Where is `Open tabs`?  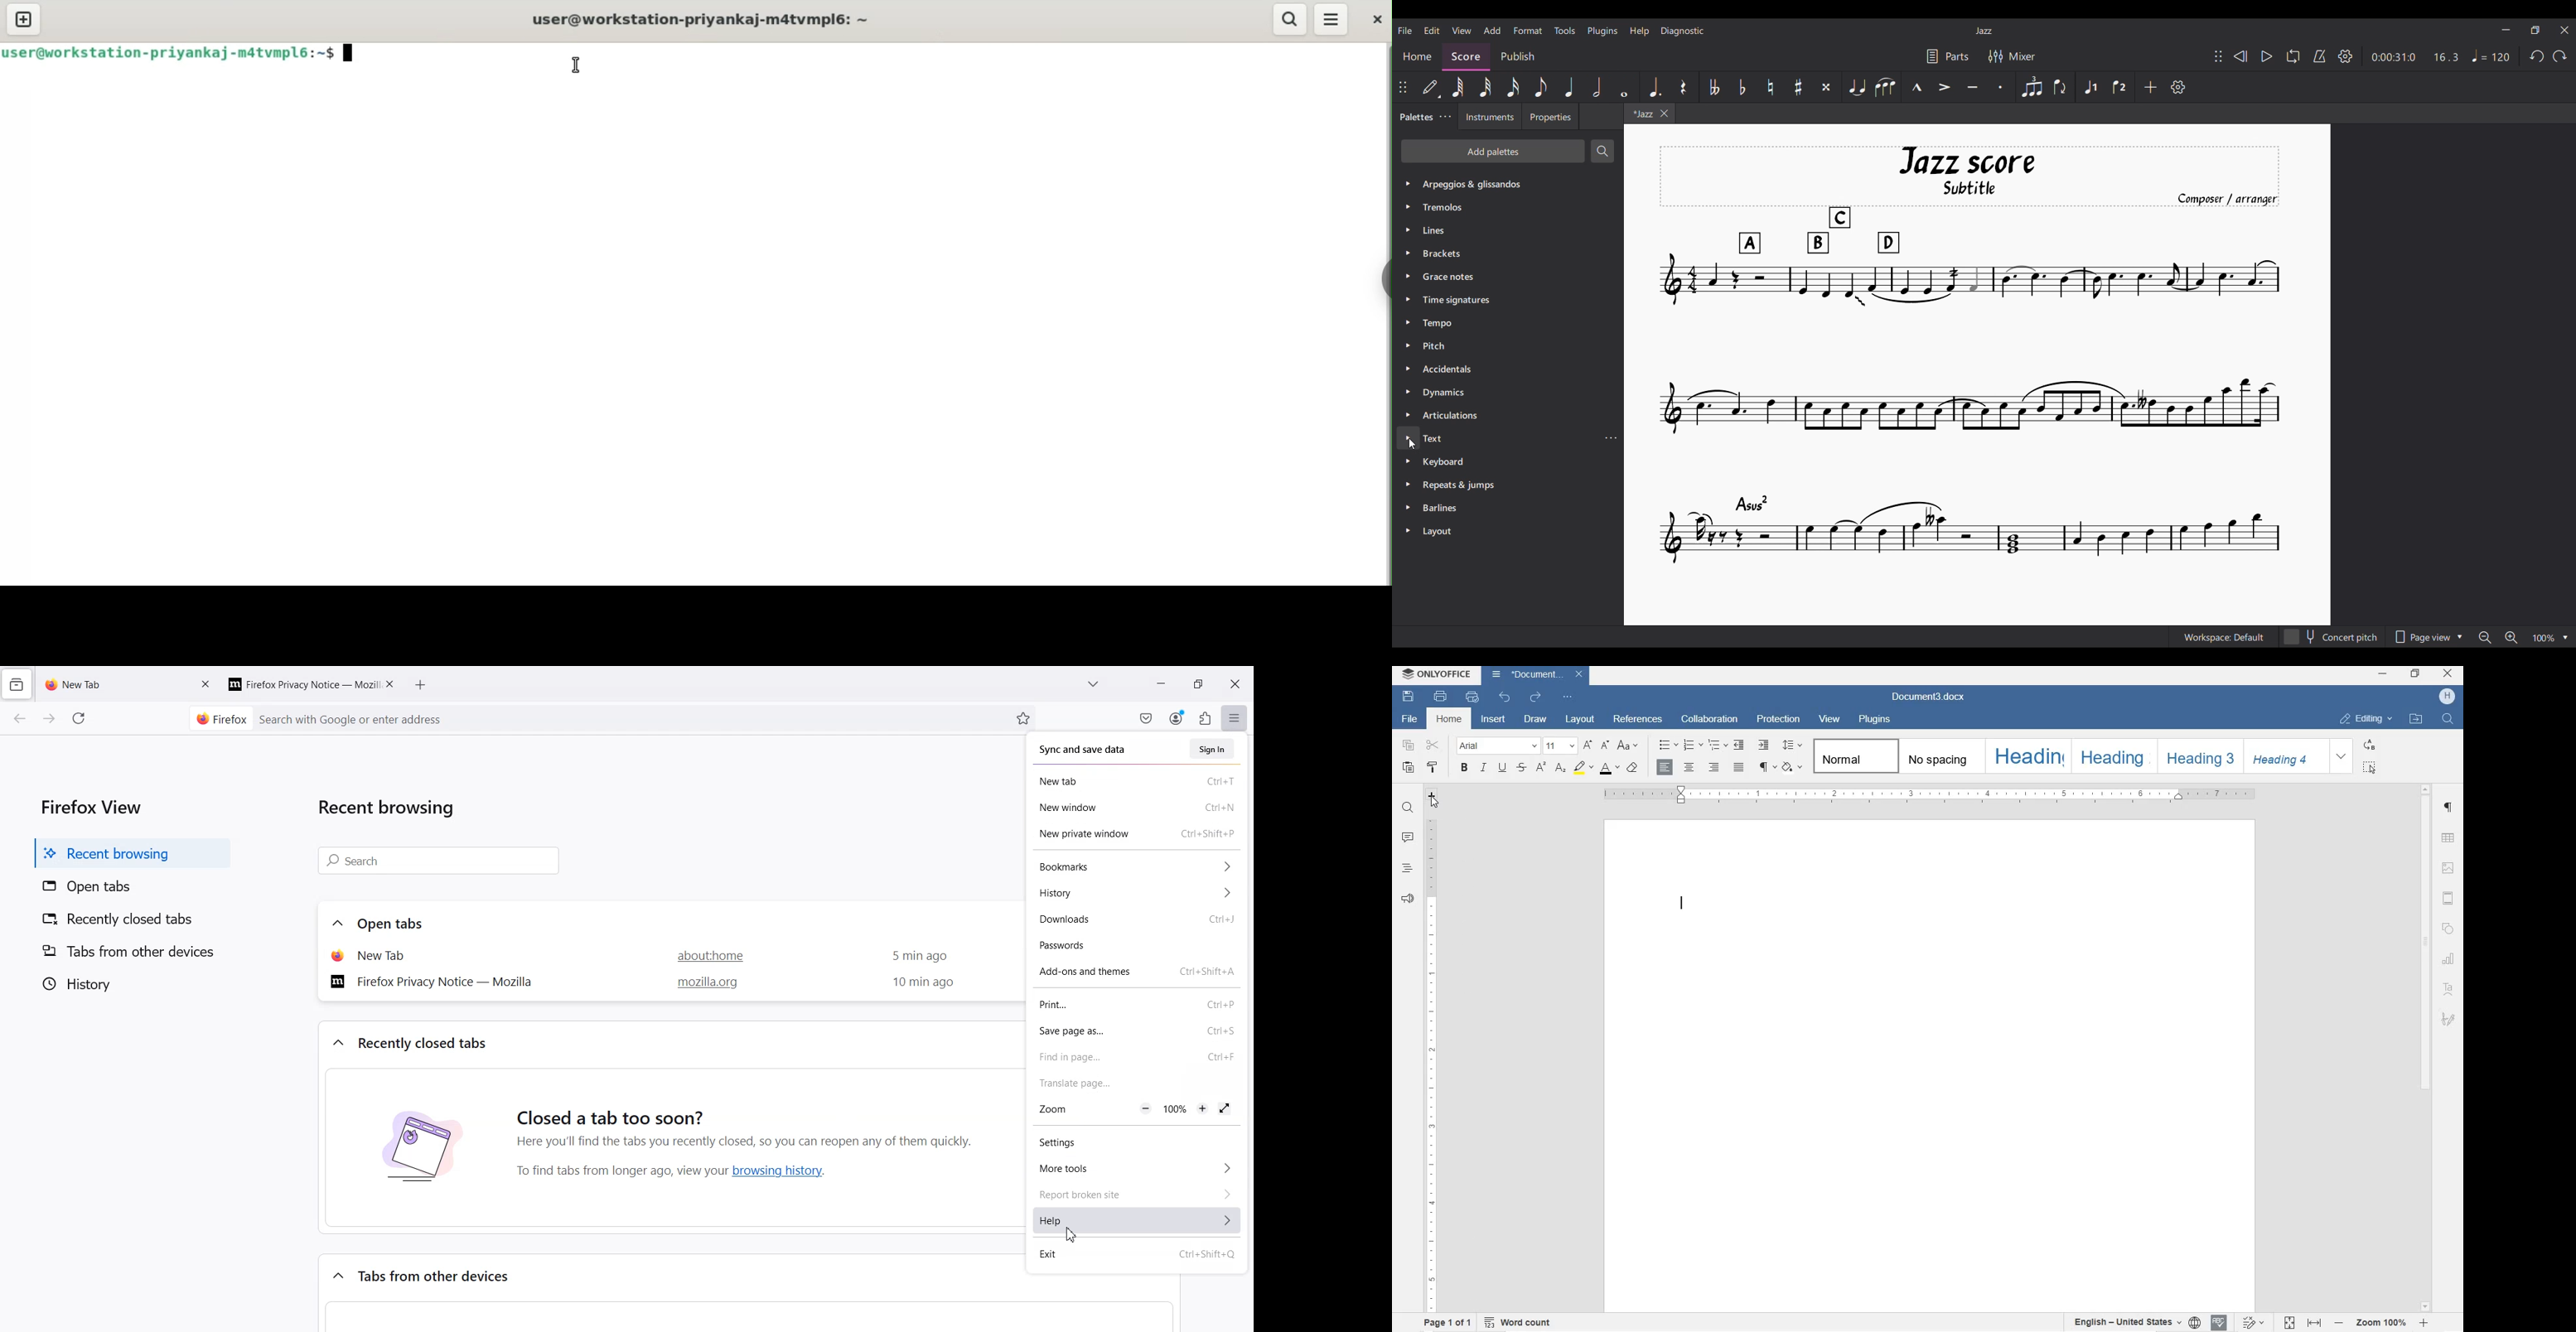 Open tabs is located at coordinates (127, 887).